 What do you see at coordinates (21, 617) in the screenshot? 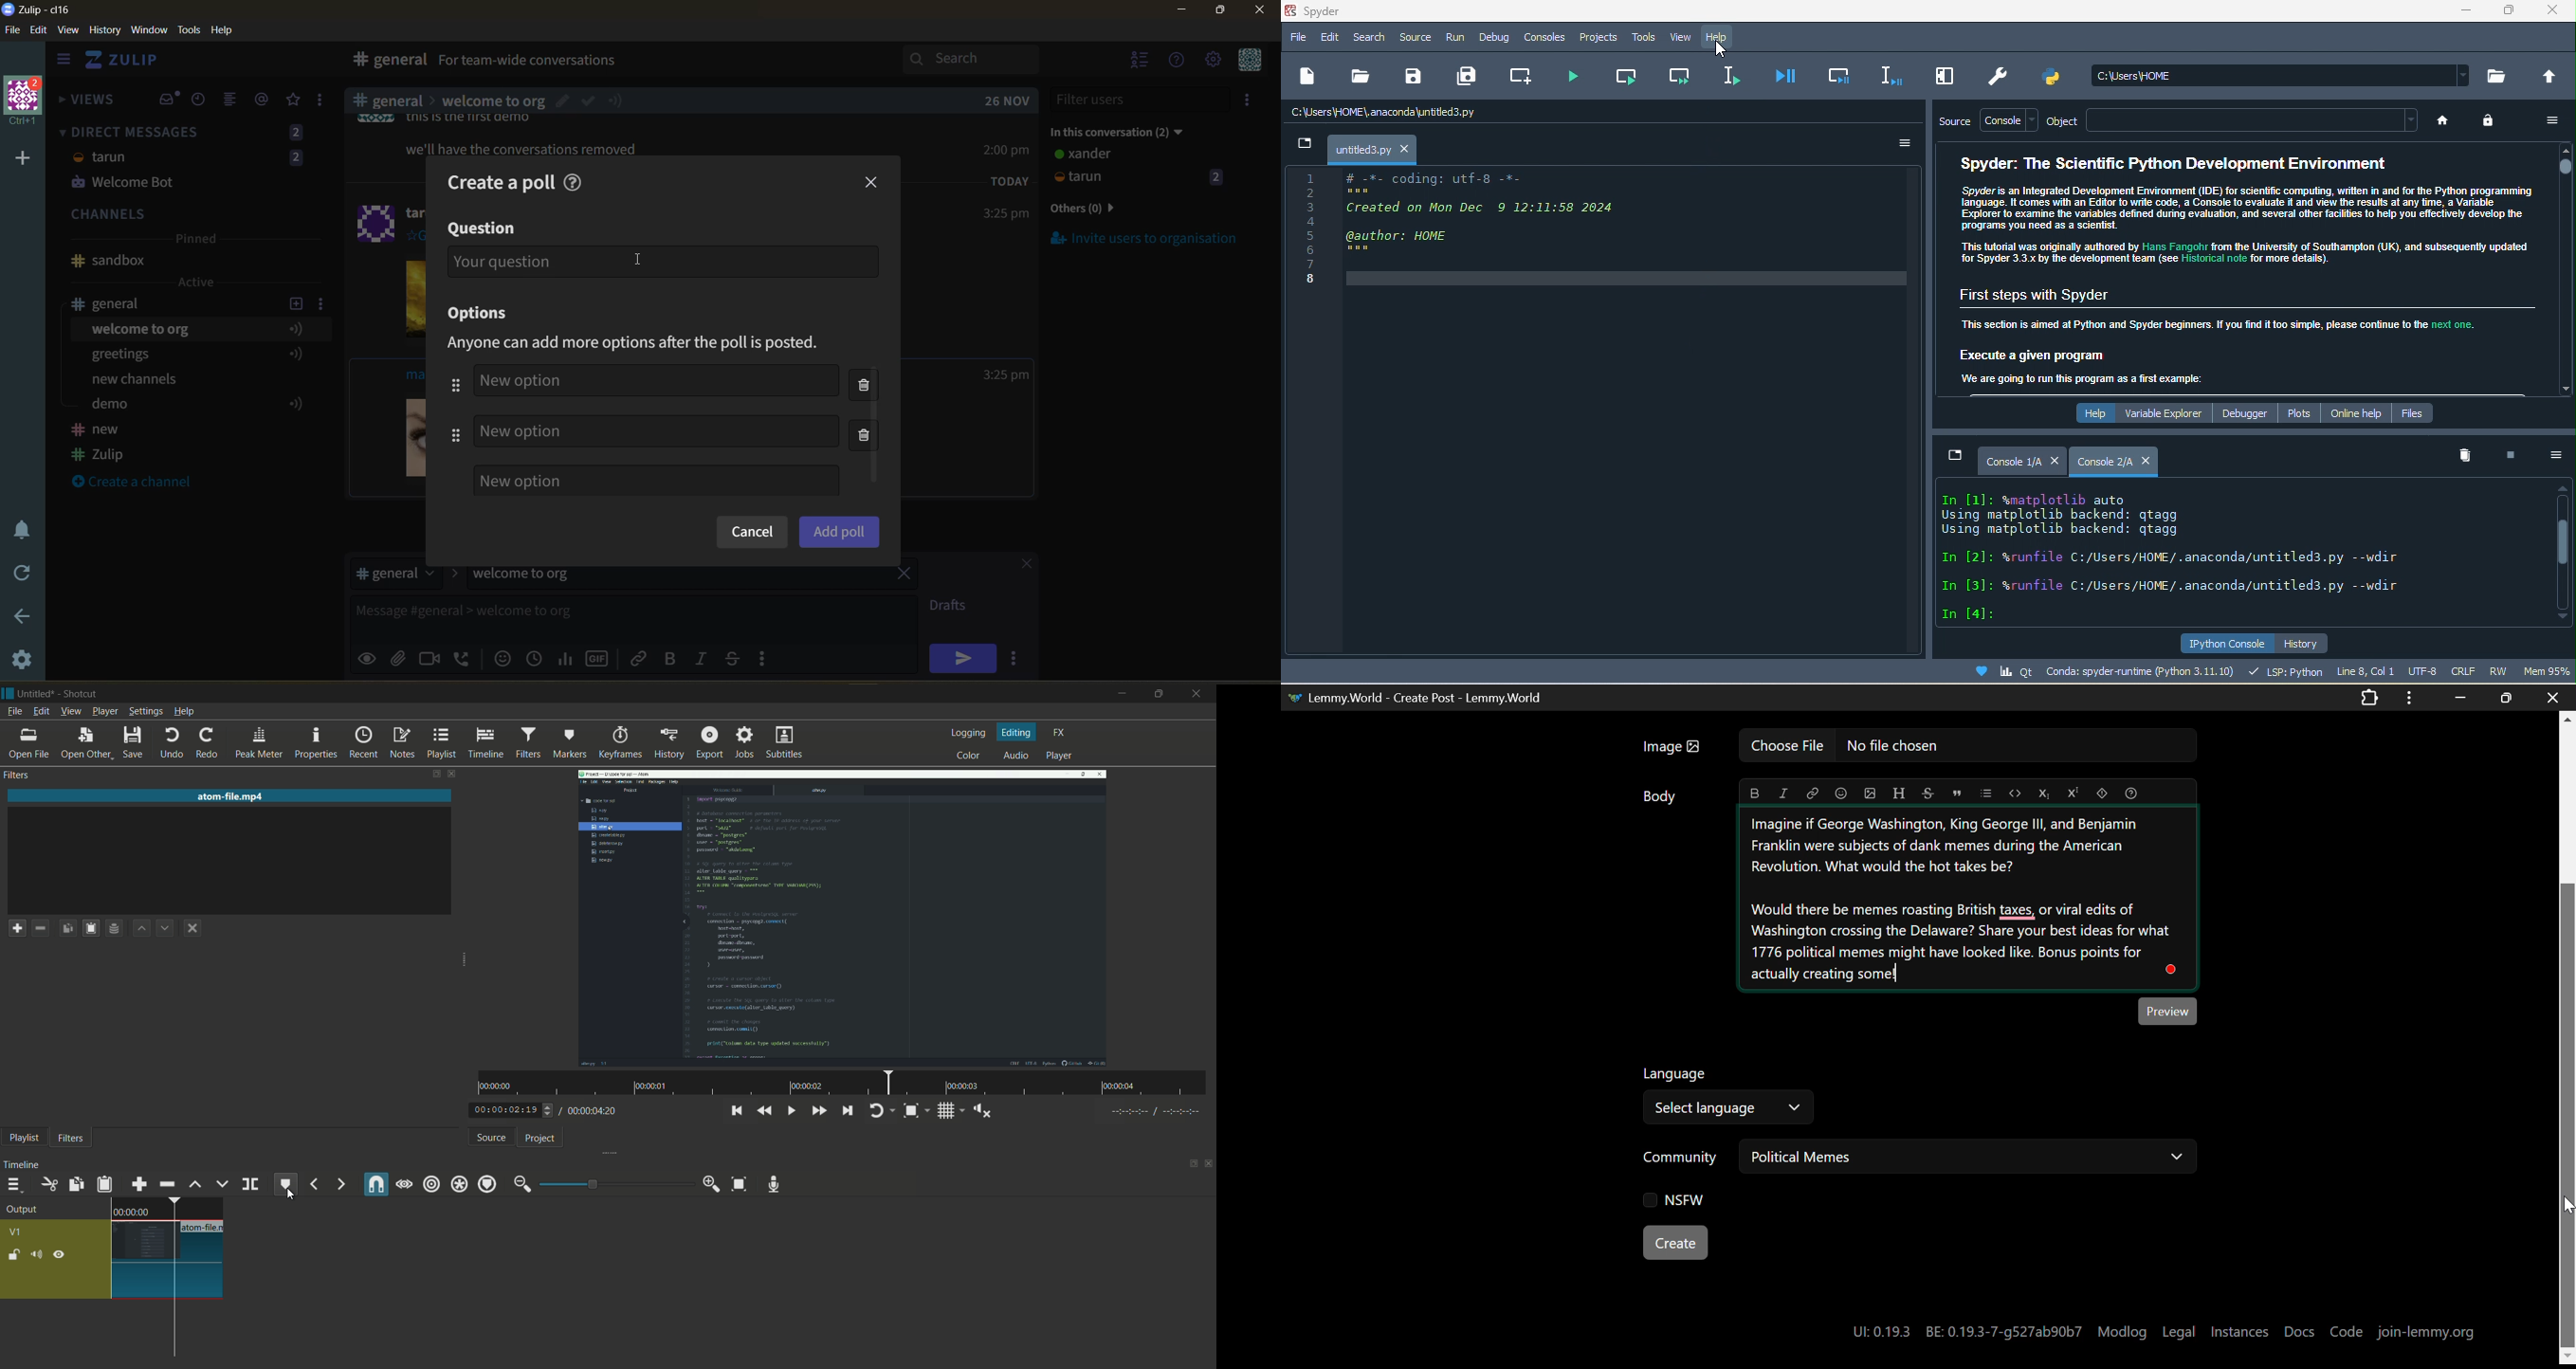
I see `go back` at bounding box center [21, 617].